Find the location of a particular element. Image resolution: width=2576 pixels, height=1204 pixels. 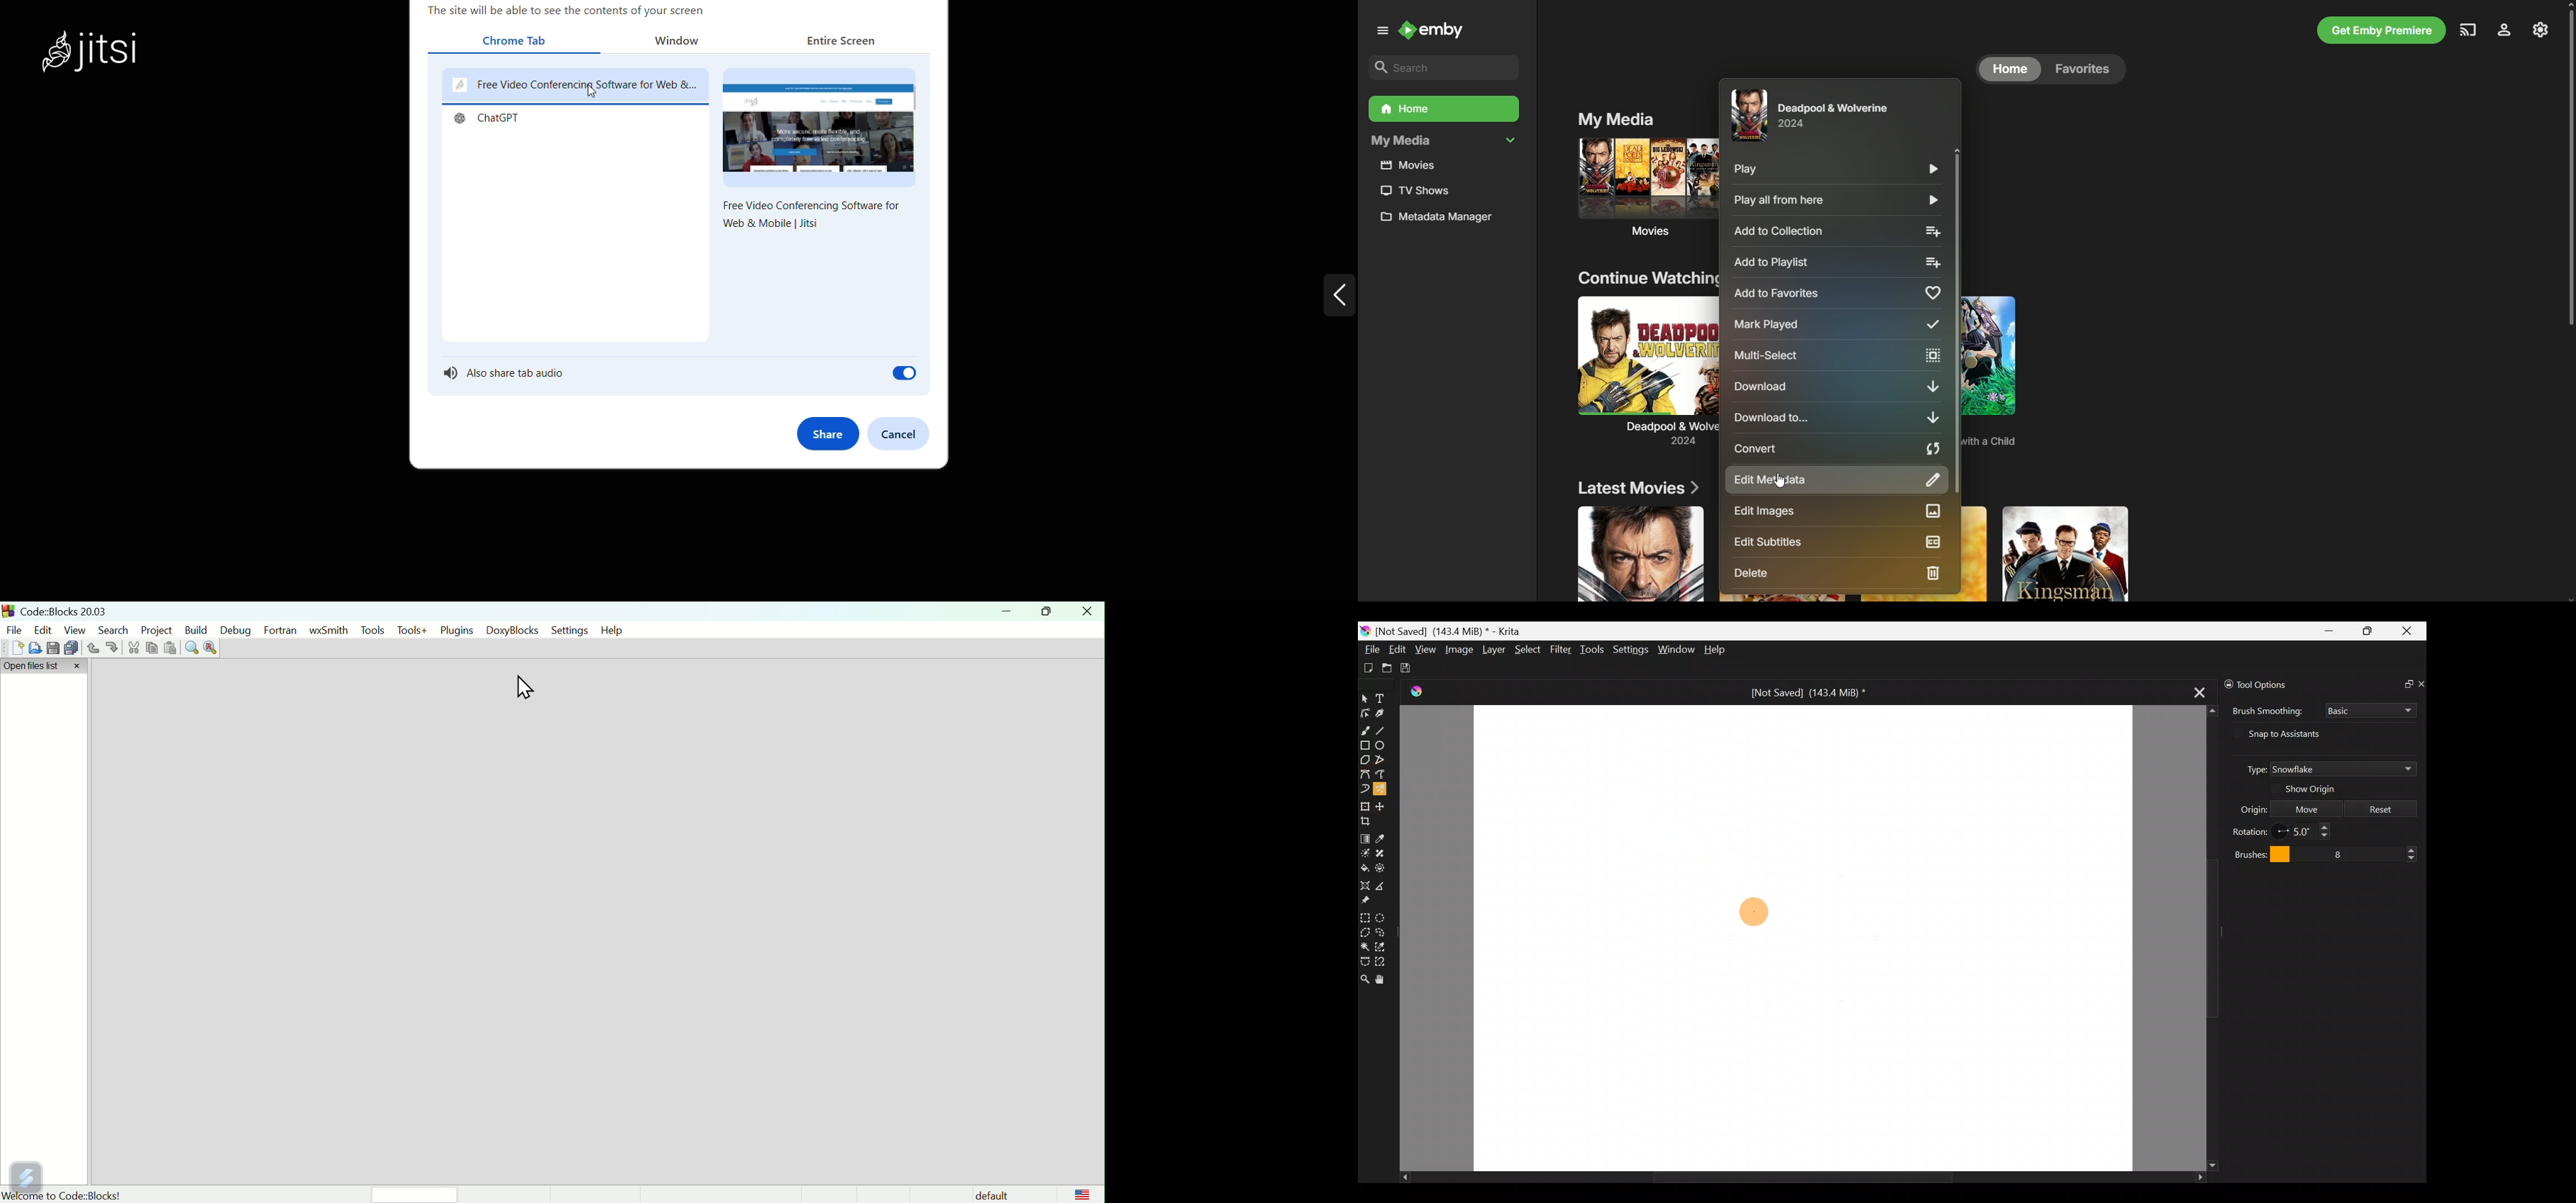

tools is located at coordinates (374, 632).